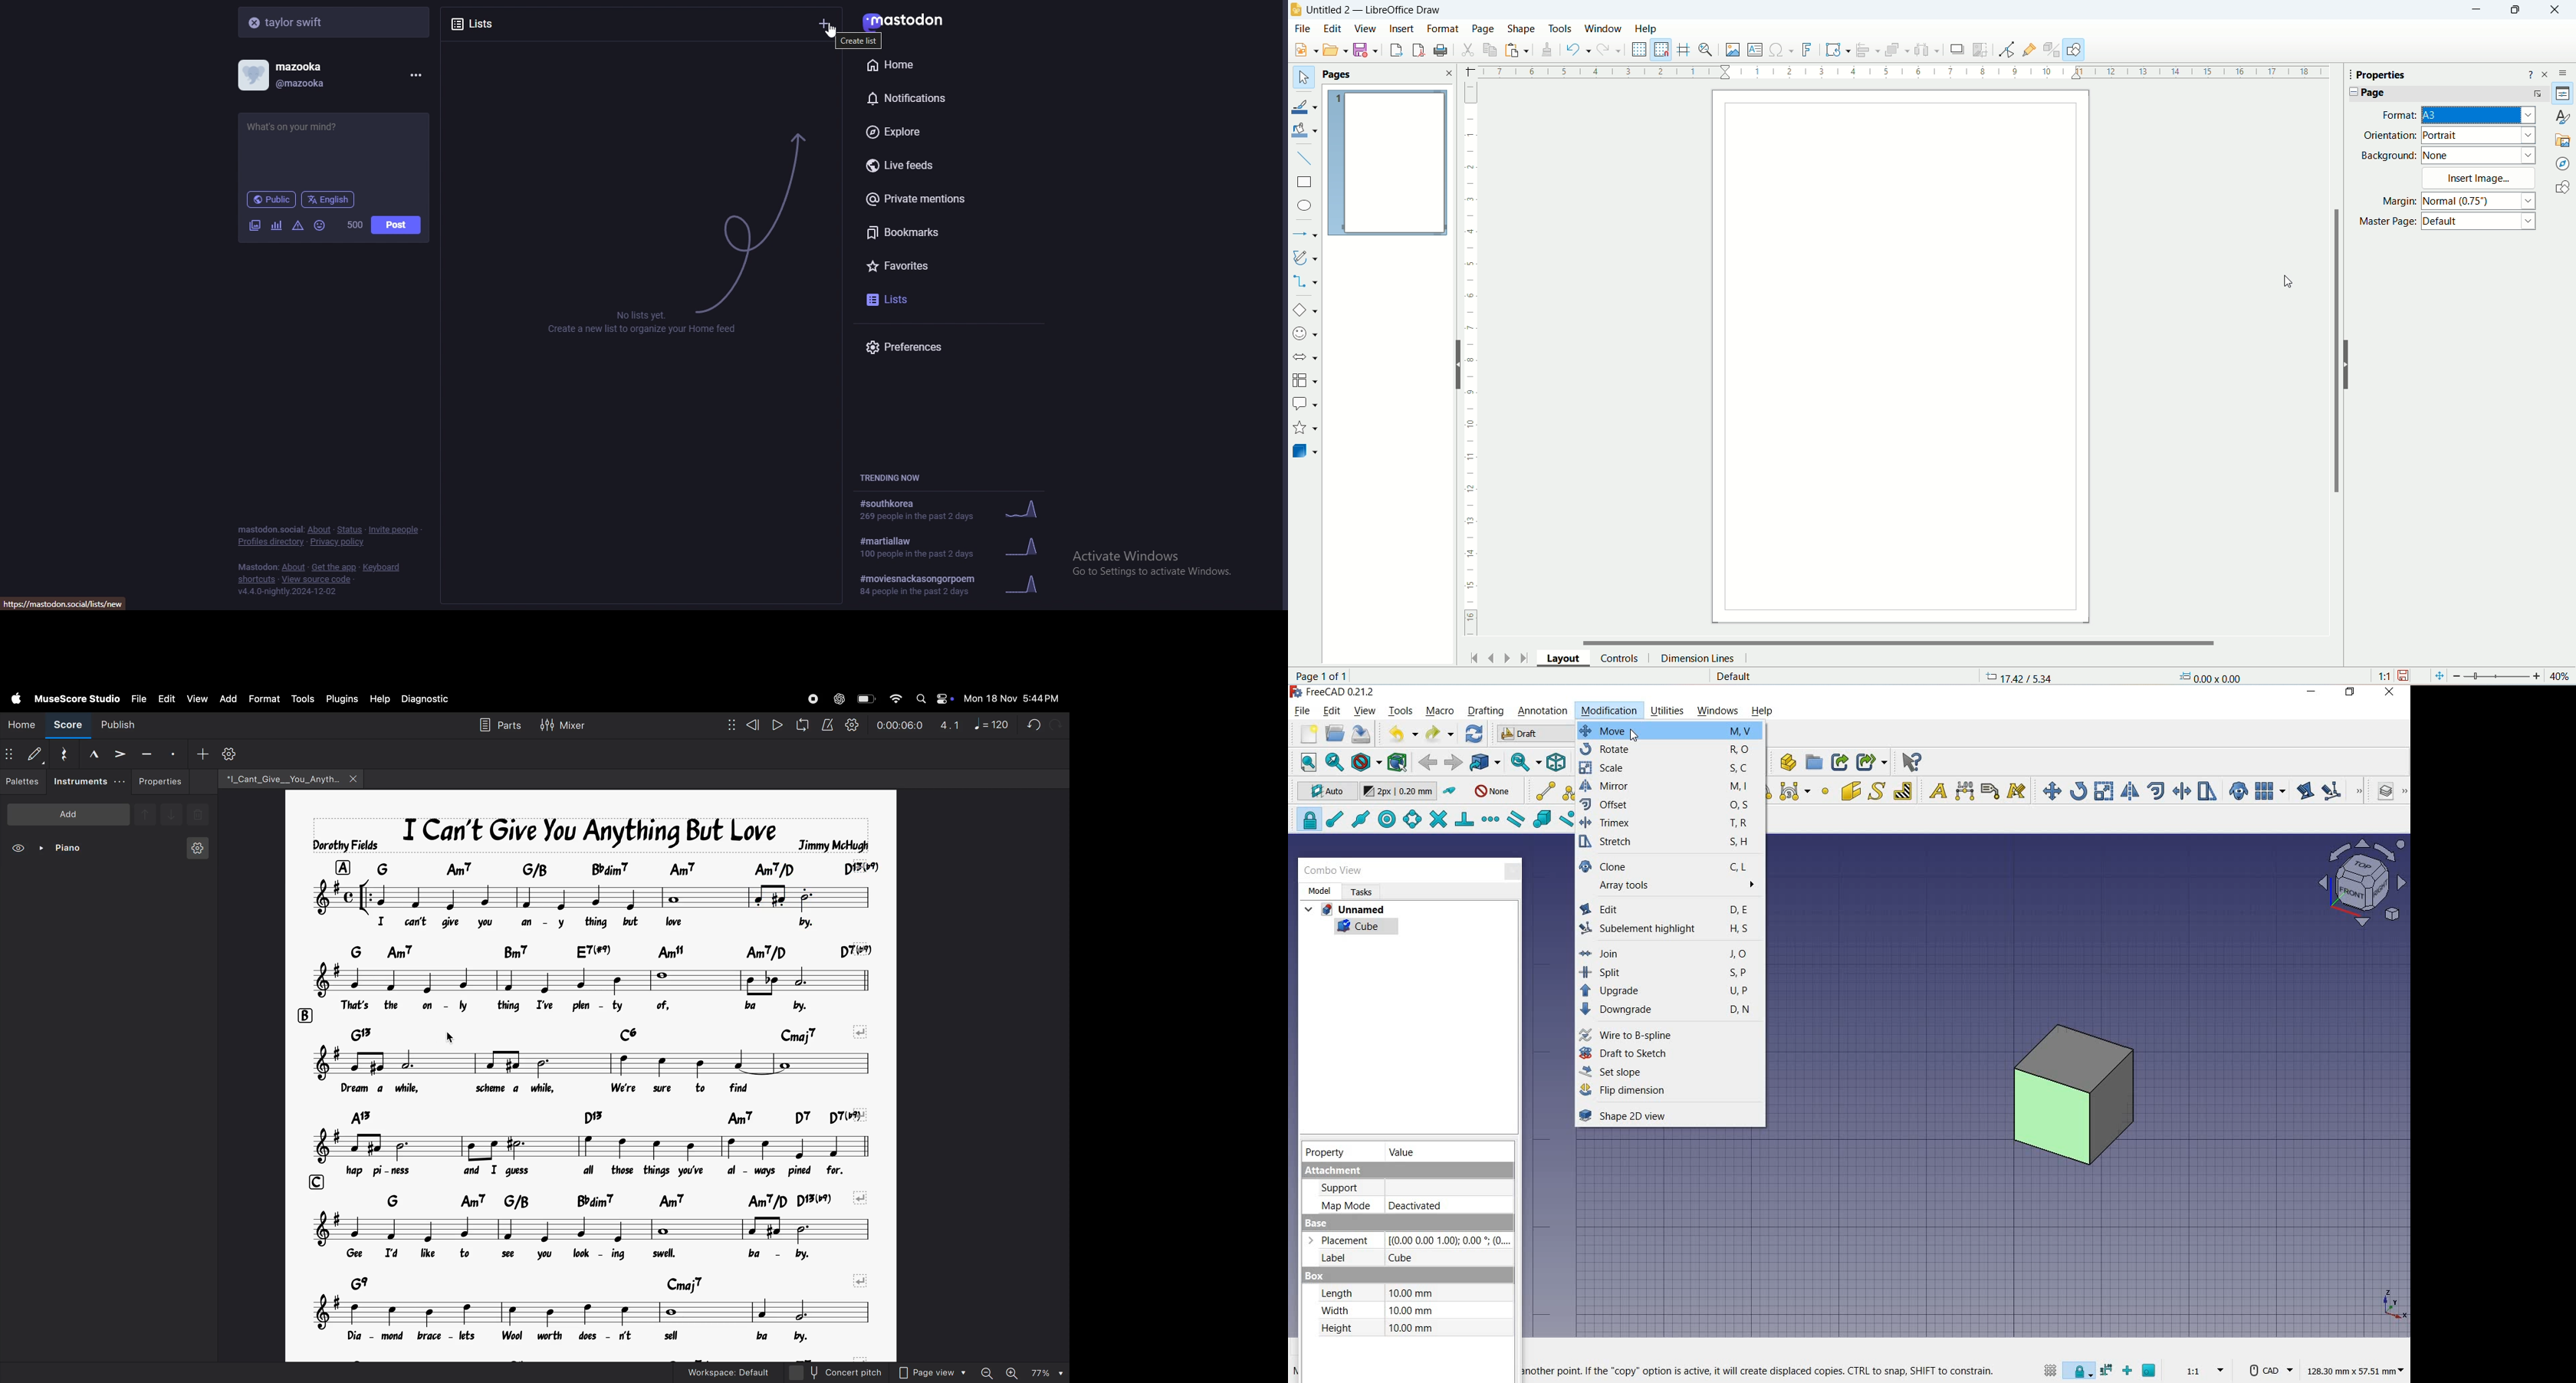 Image resolution: width=2576 pixels, height=1400 pixels. I want to click on chord symbol, so click(625, 868).